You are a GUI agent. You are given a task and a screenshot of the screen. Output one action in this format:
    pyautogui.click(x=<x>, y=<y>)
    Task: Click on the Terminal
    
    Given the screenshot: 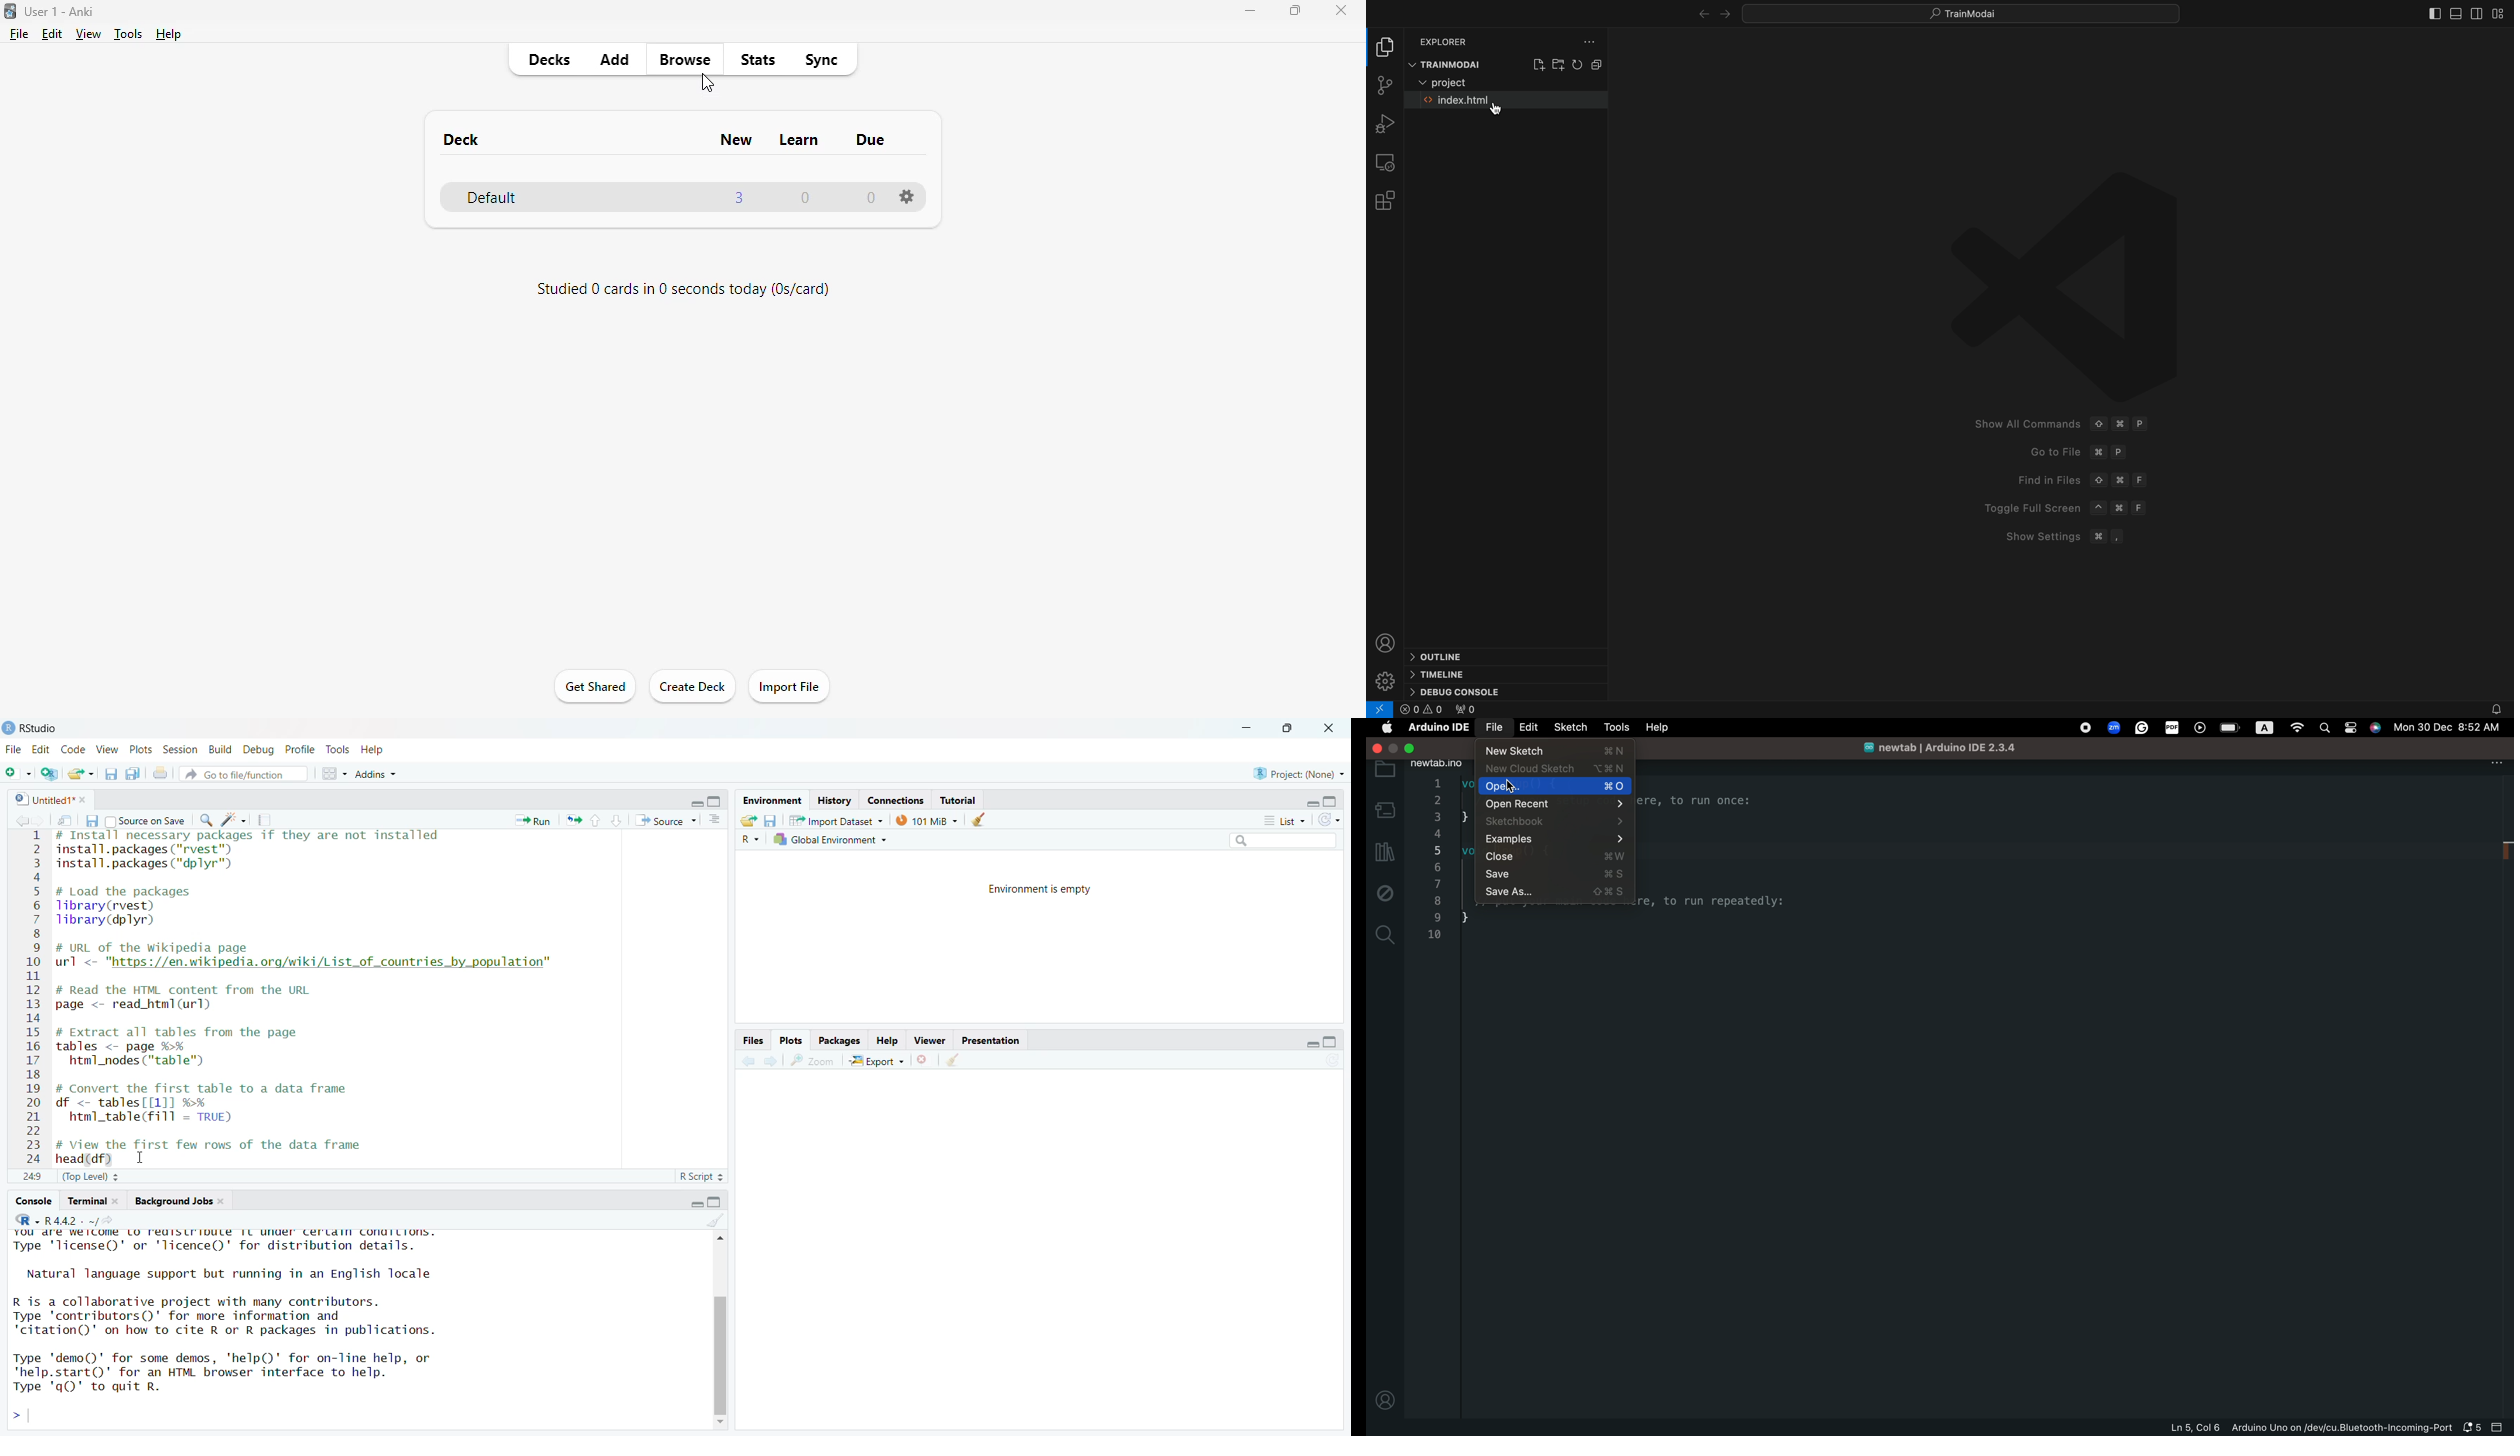 What is the action you would take?
    pyautogui.click(x=84, y=1201)
    